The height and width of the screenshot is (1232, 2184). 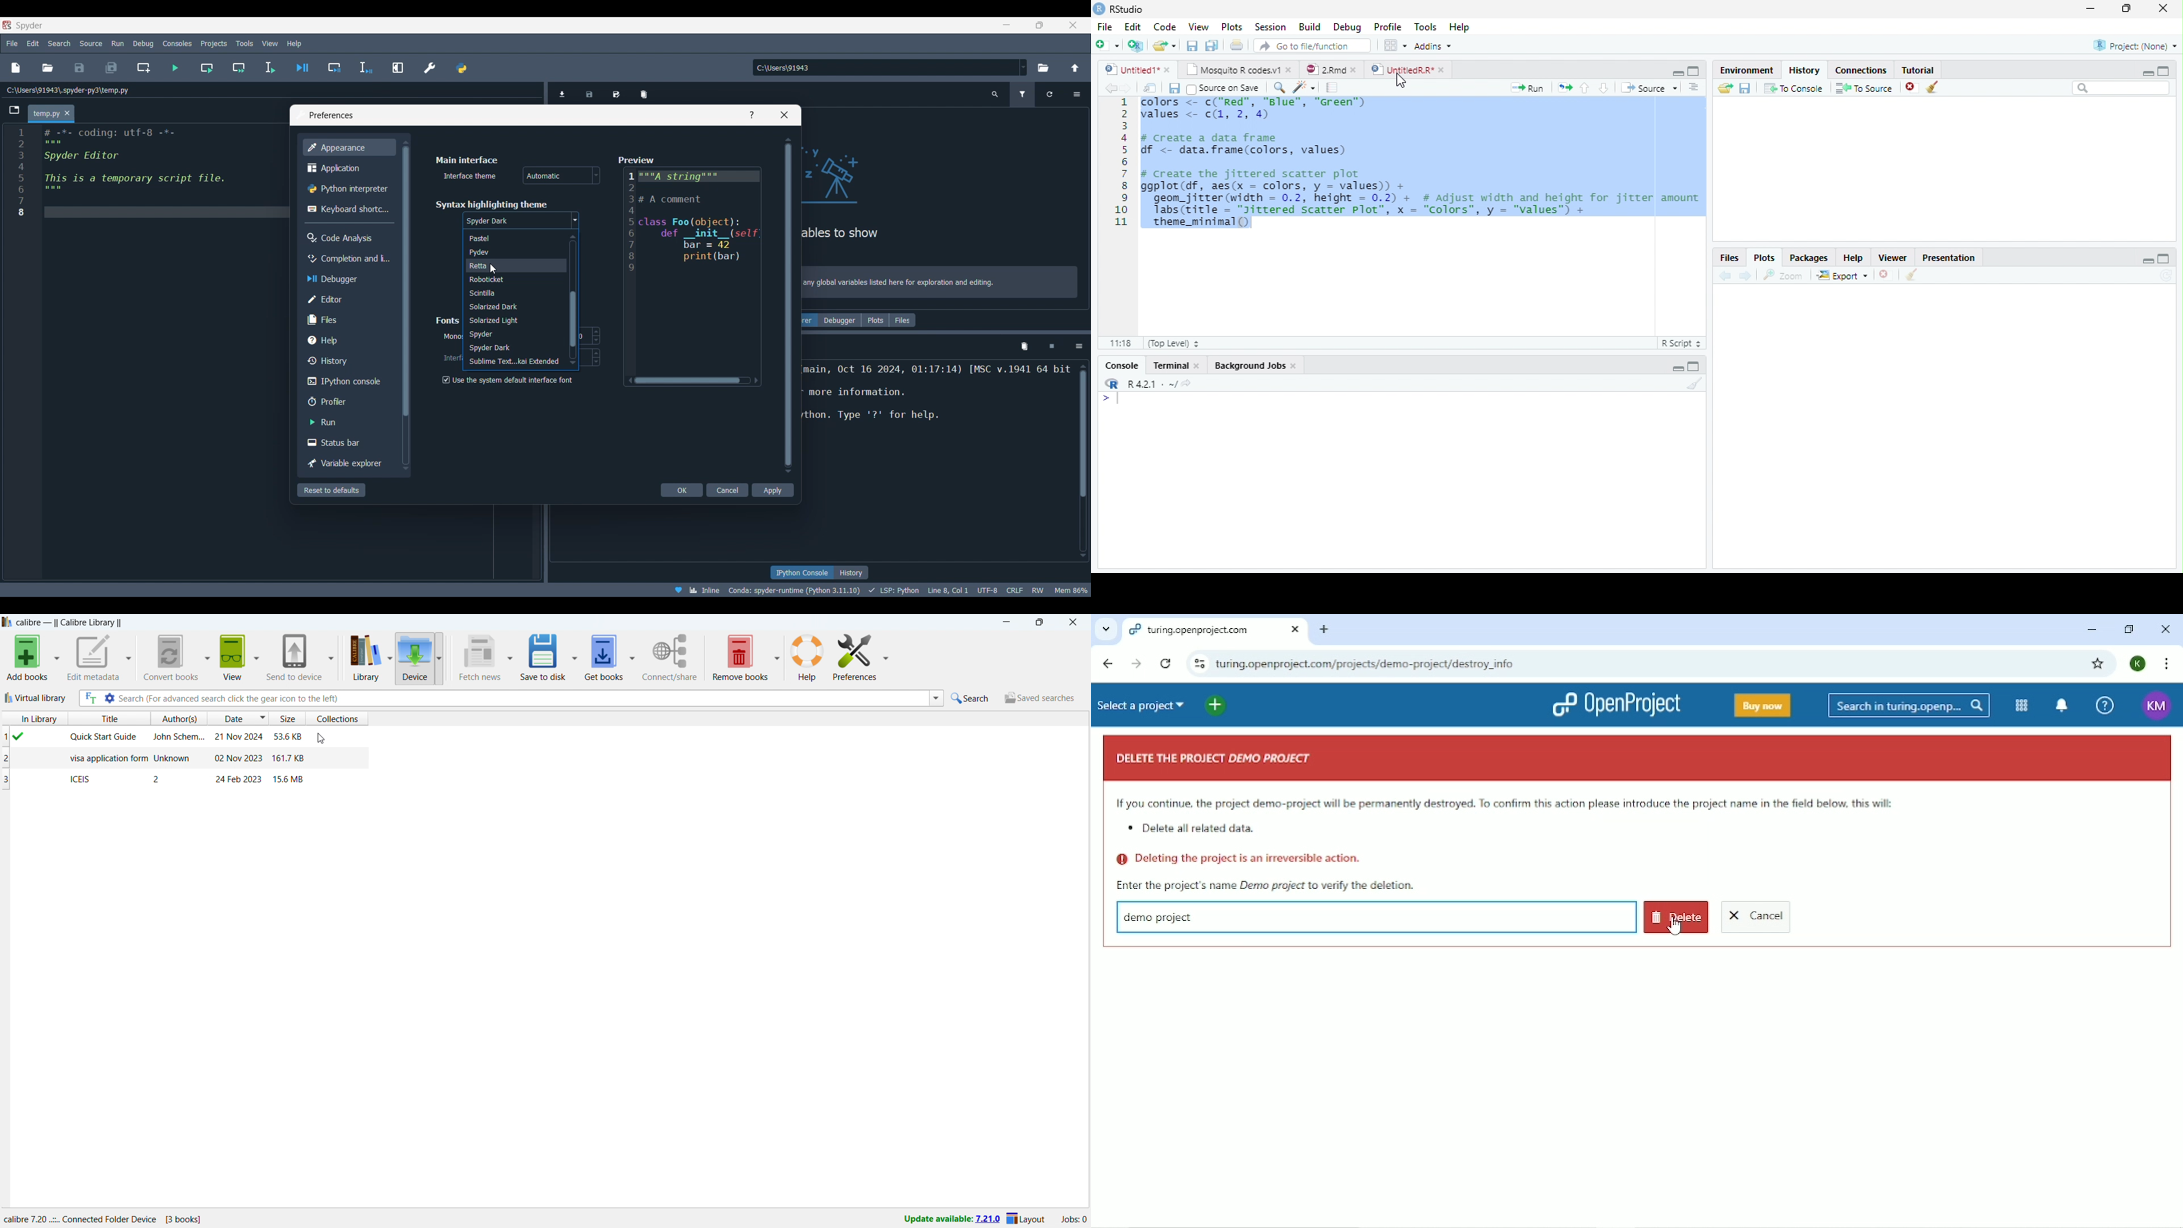 What do you see at coordinates (150, 174) in the screenshot?
I see `editor pane` at bounding box center [150, 174].